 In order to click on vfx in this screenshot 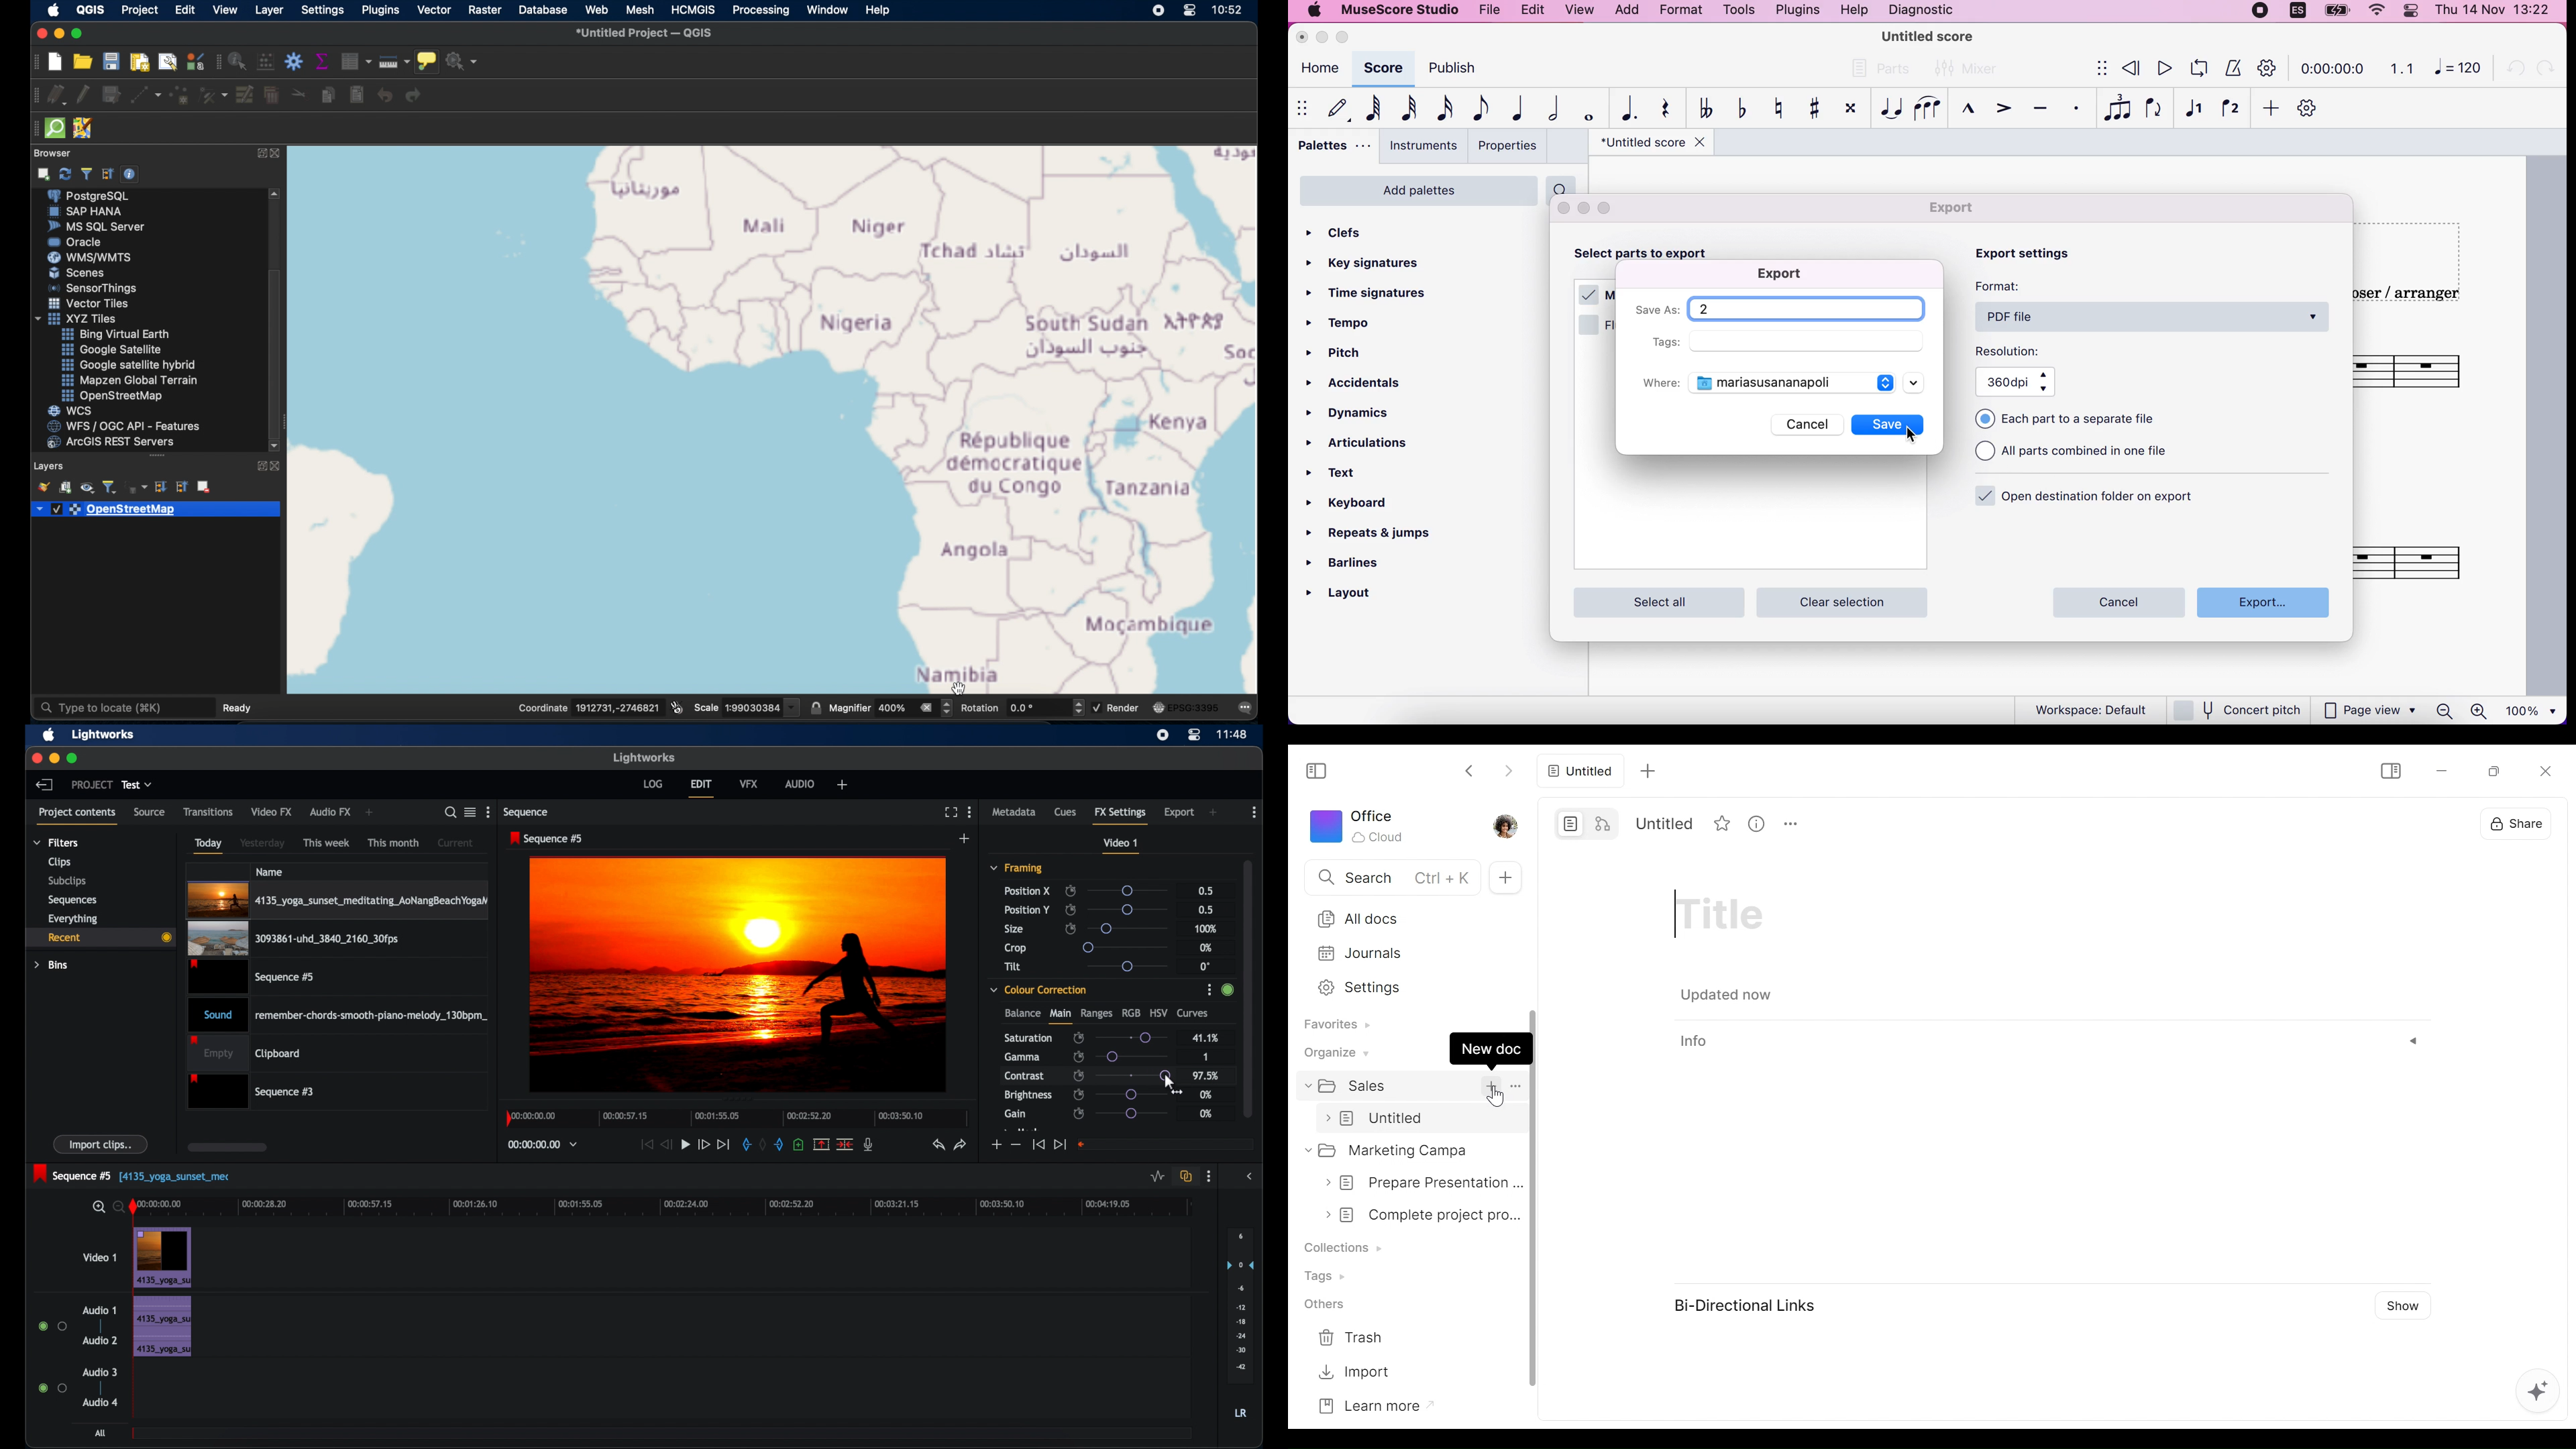, I will do `click(749, 784)`.